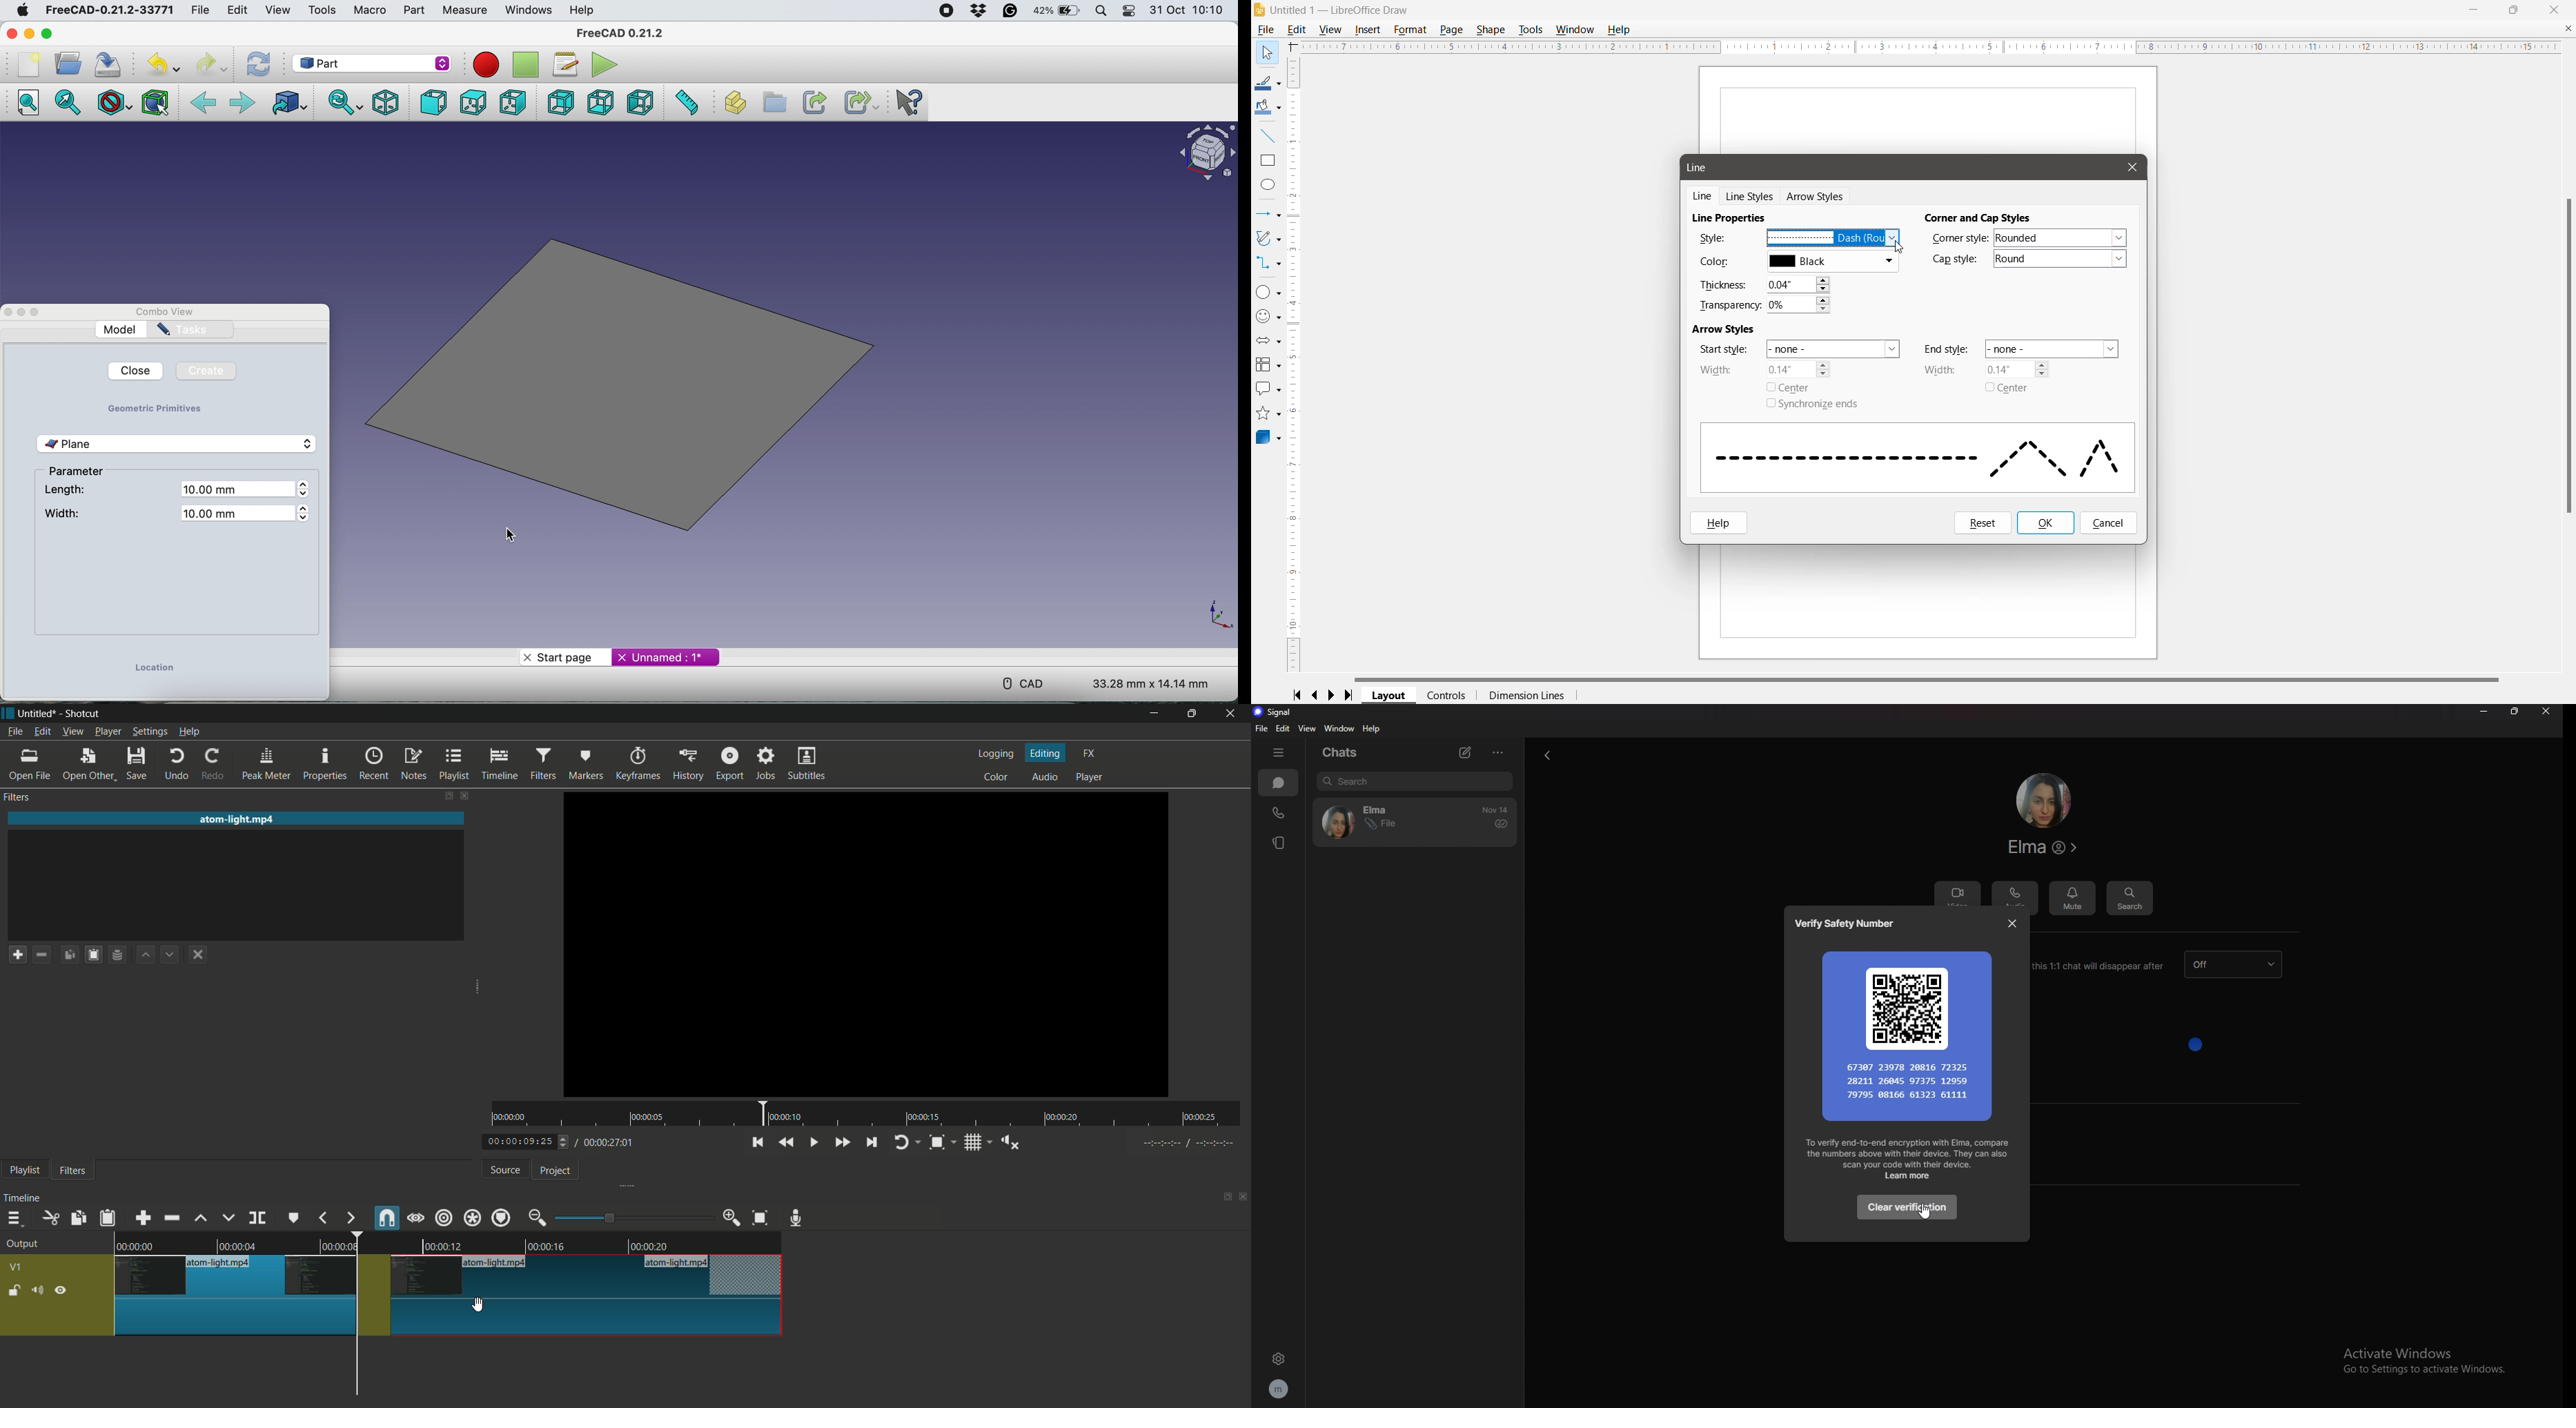  I want to click on Dimension Lines, so click(1526, 696).